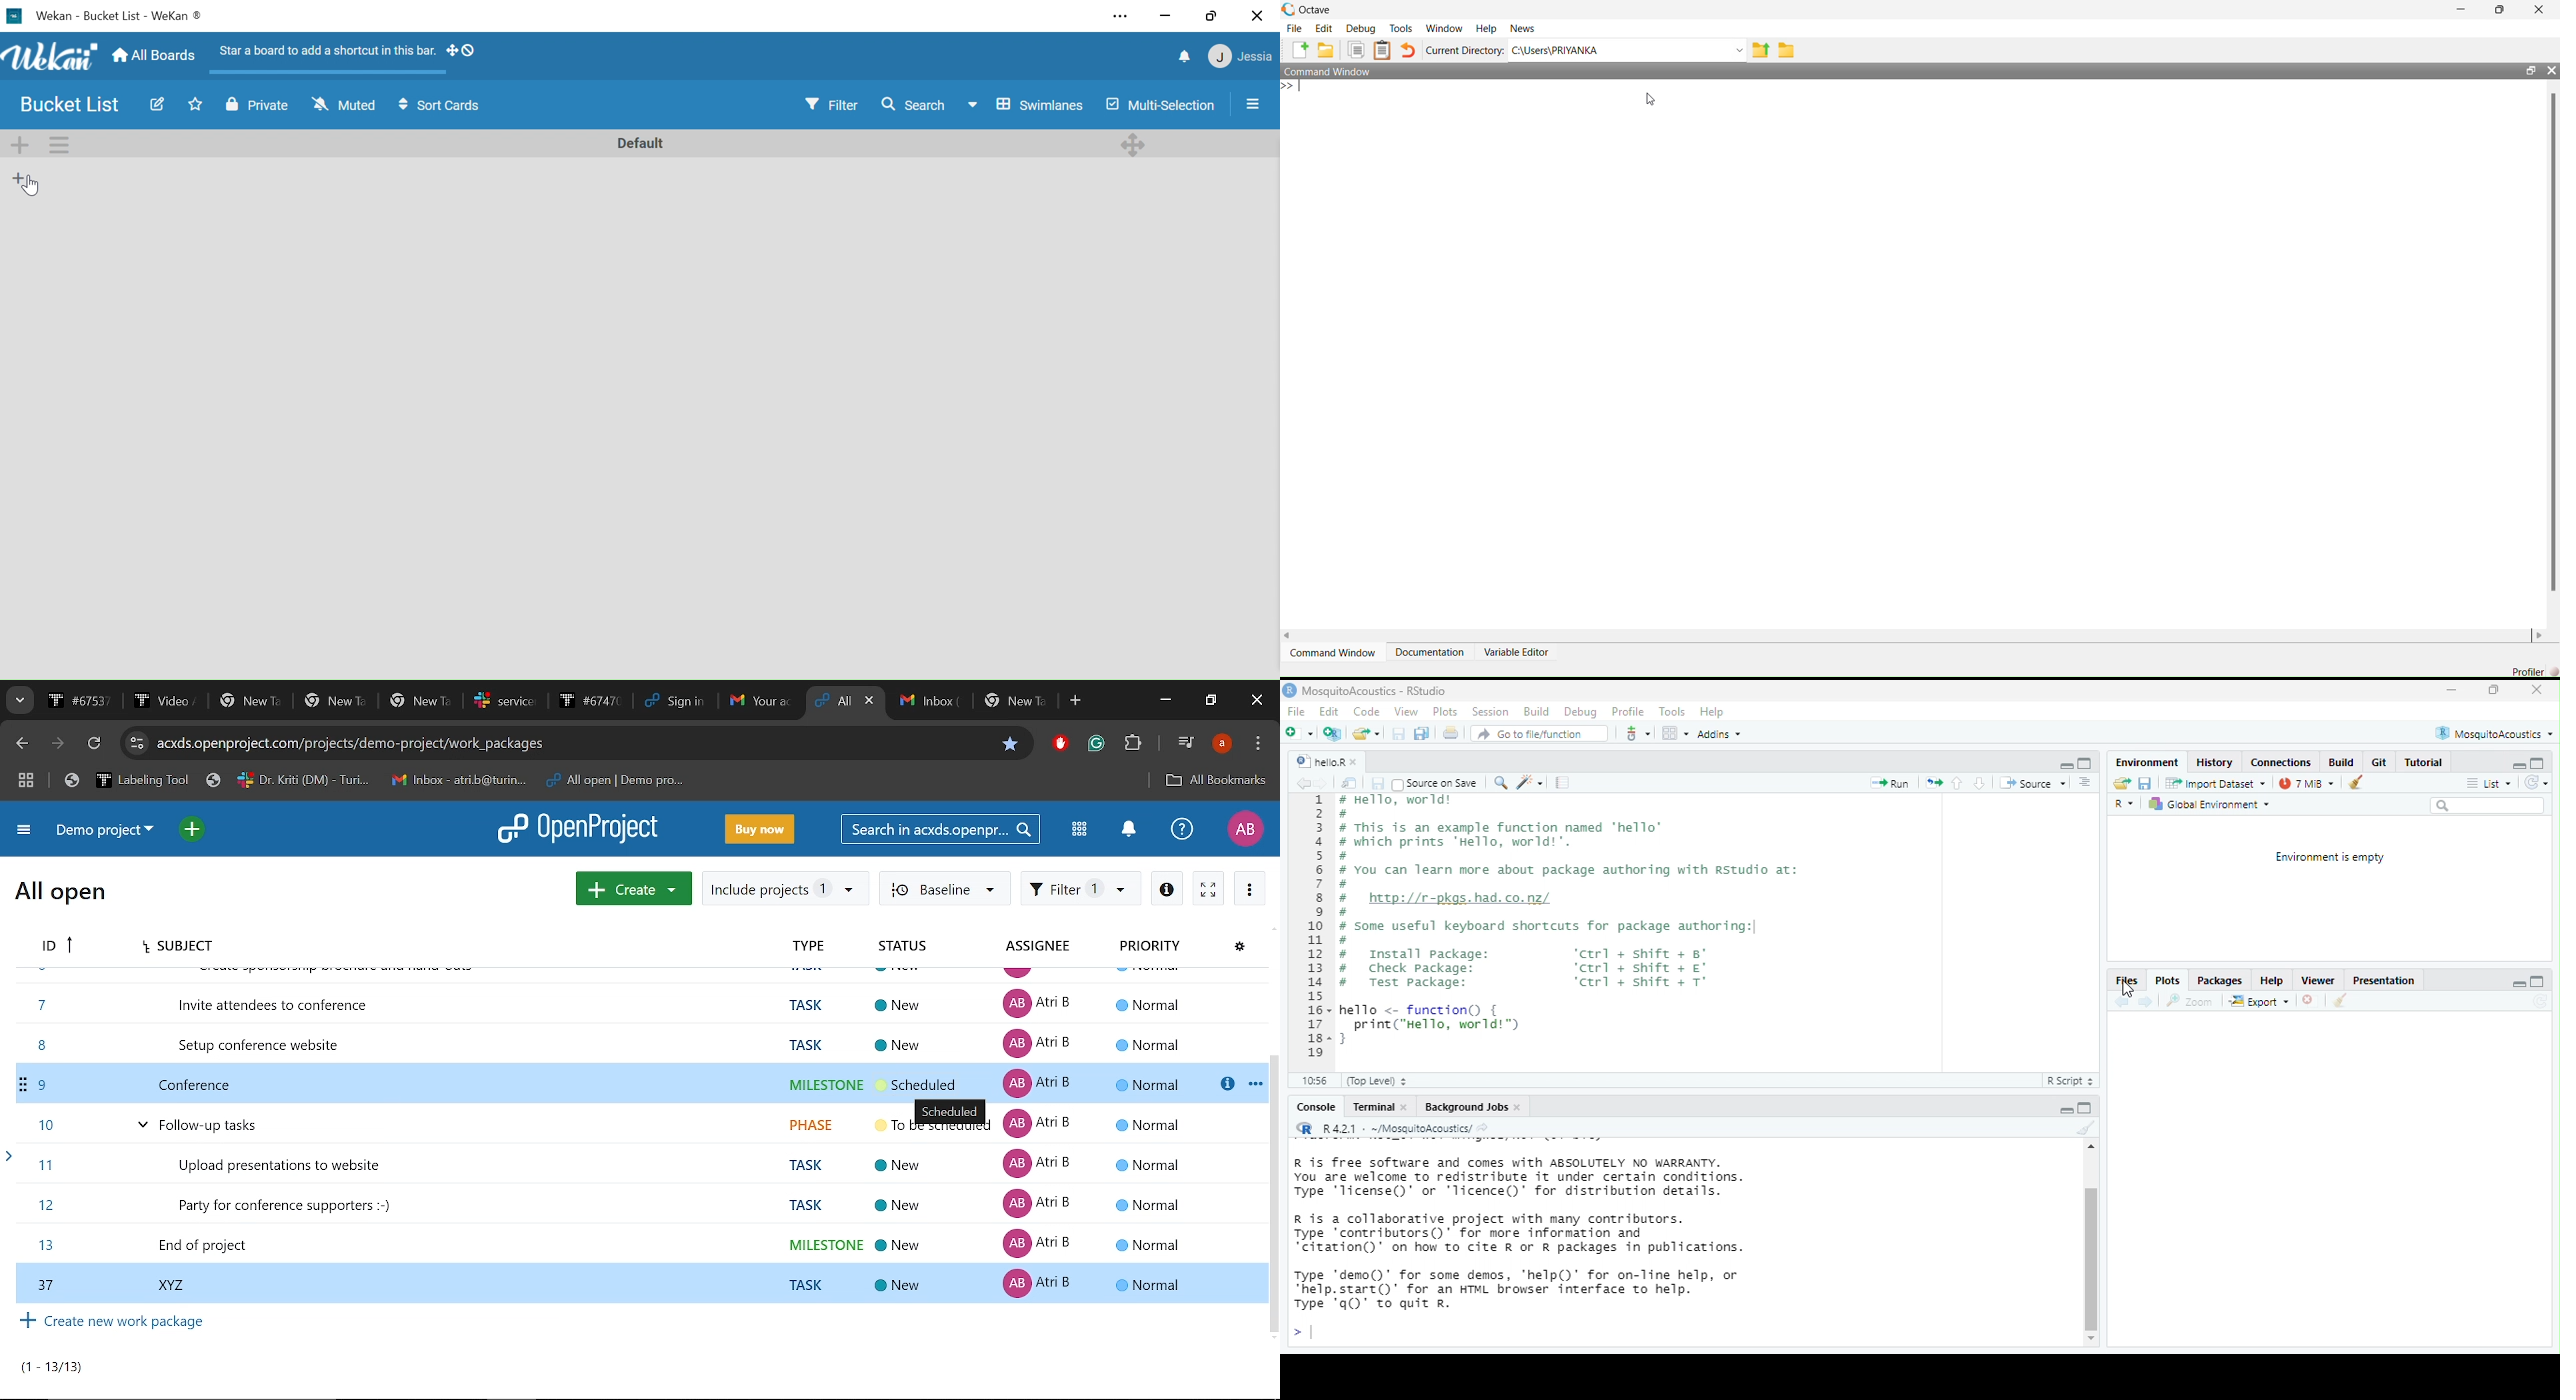 The height and width of the screenshot is (1400, 2576). Describe the element at coordinates (1333, 733) in the screenshot. I see `create a project` at that location.